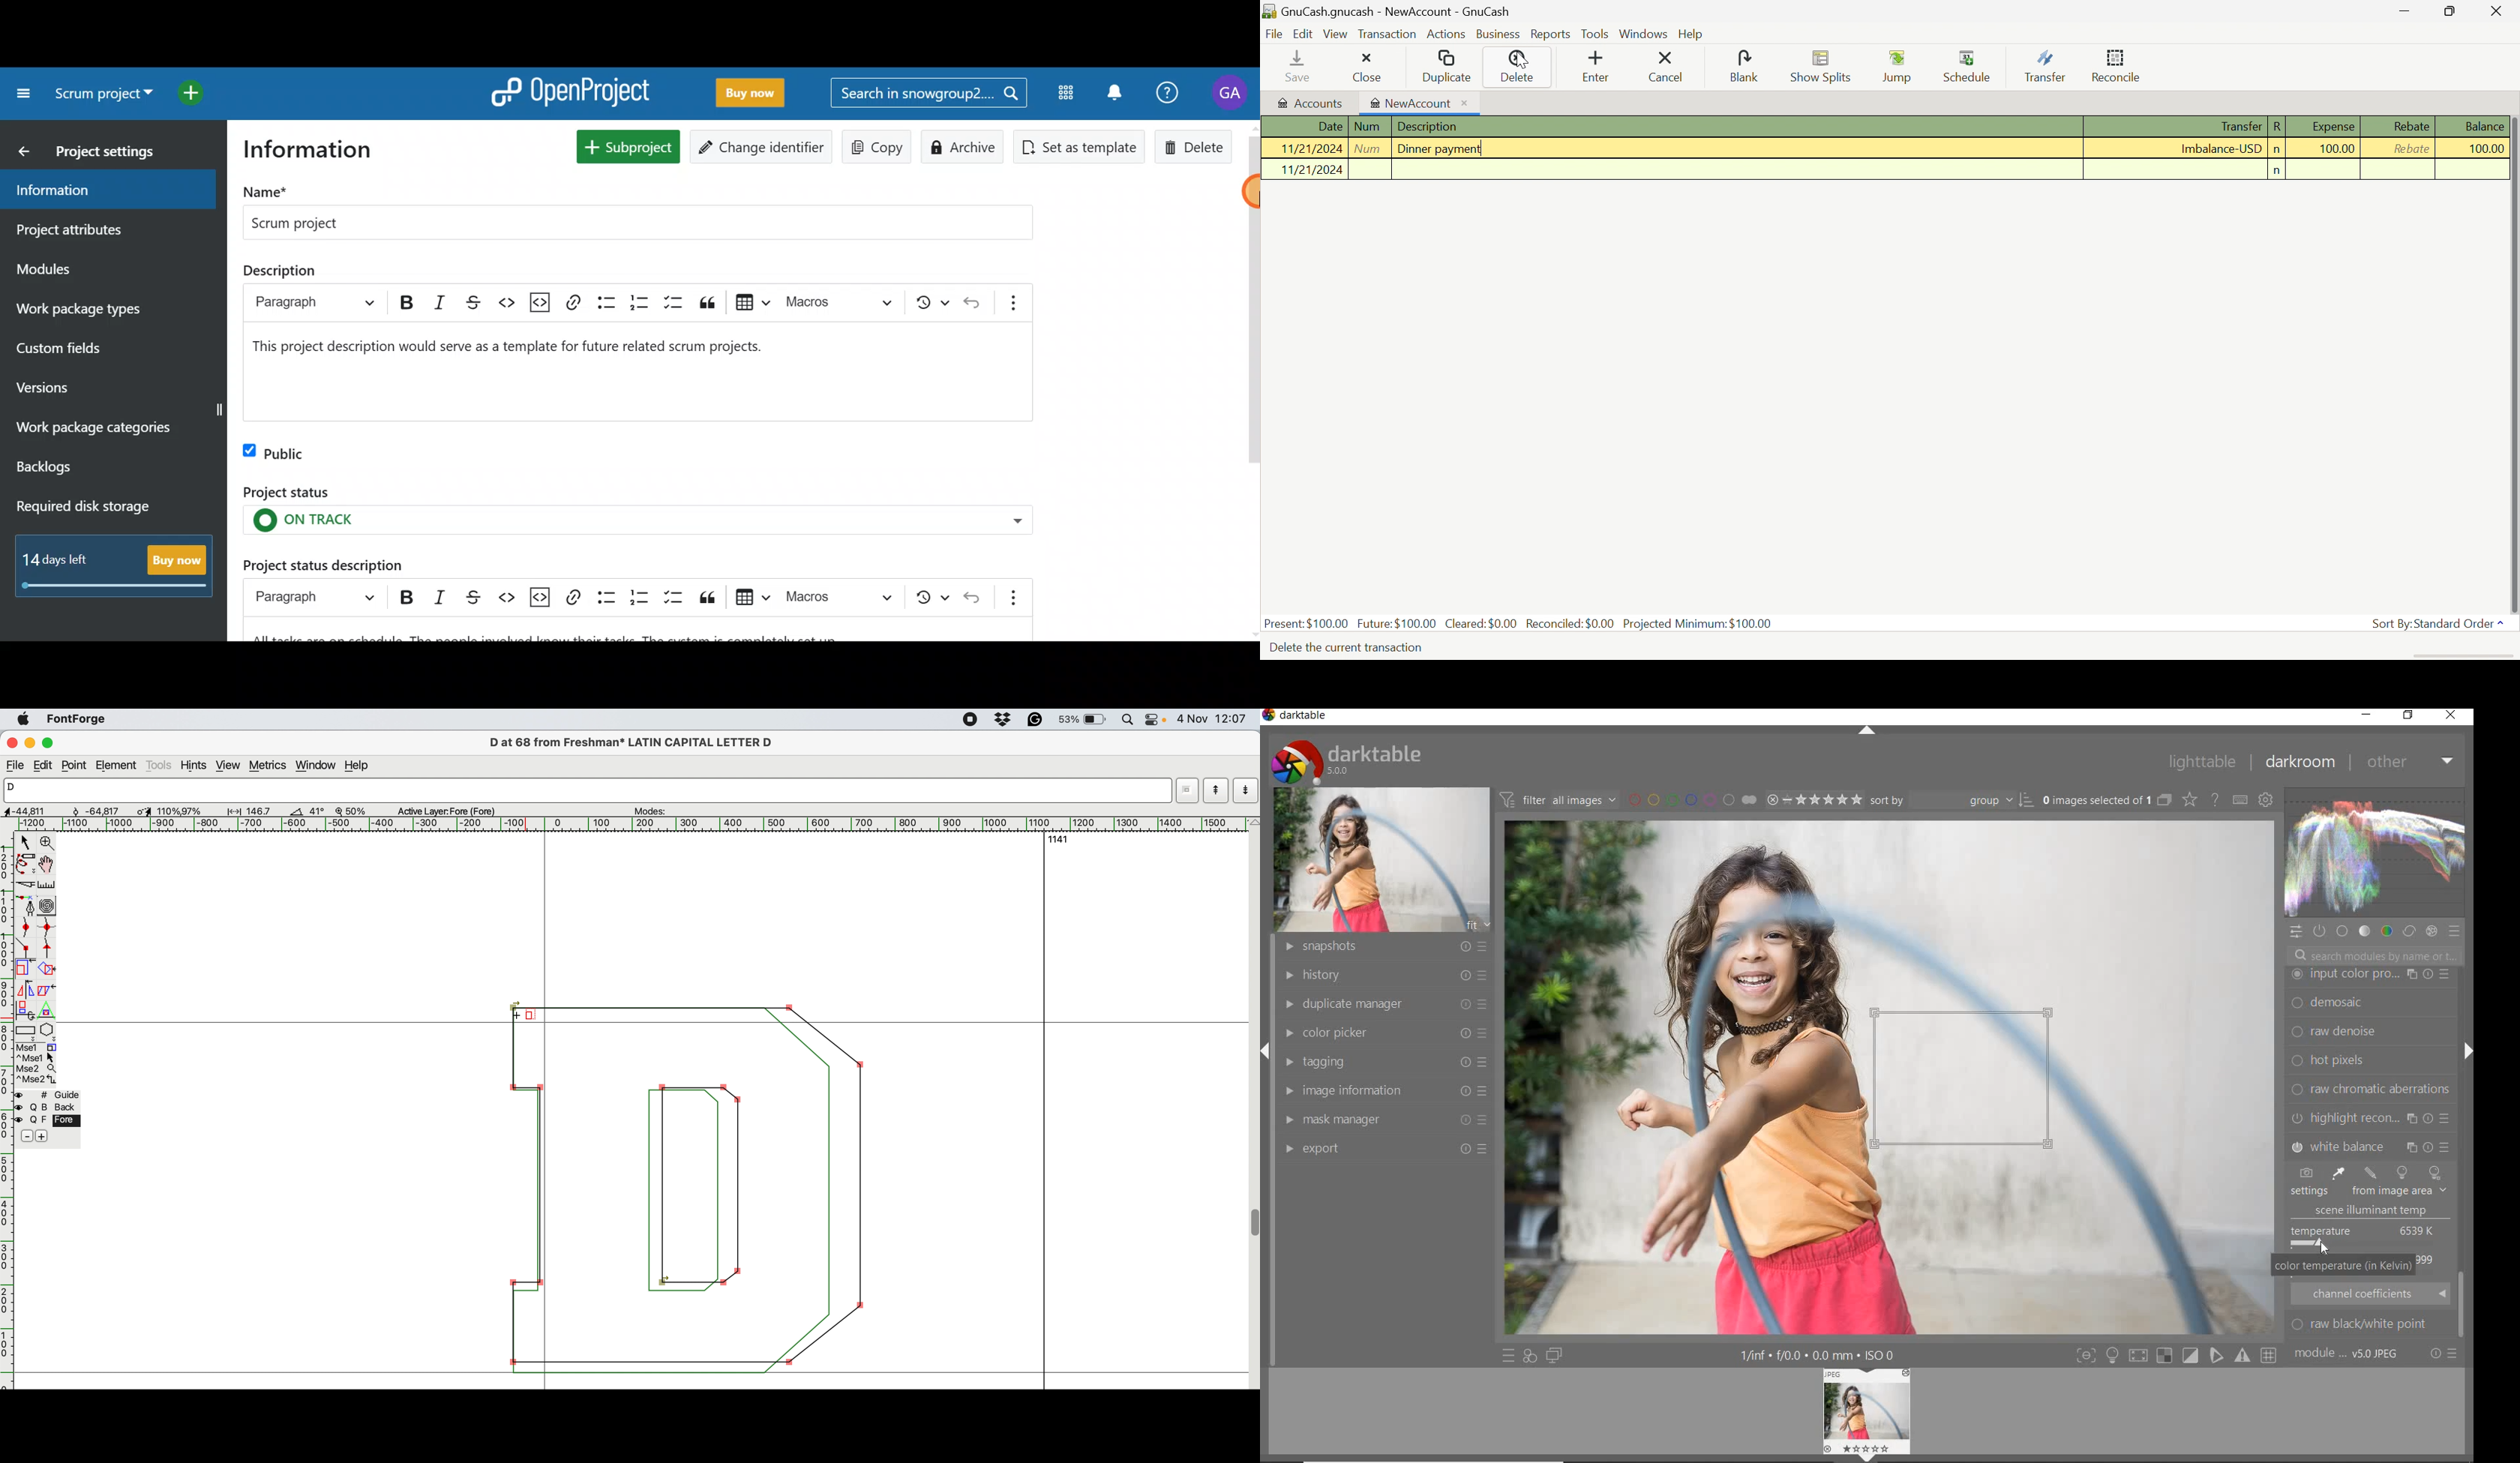 This screenshot has height=1484, width=2520. I want to click on Msel 1, so click(42, 1047).